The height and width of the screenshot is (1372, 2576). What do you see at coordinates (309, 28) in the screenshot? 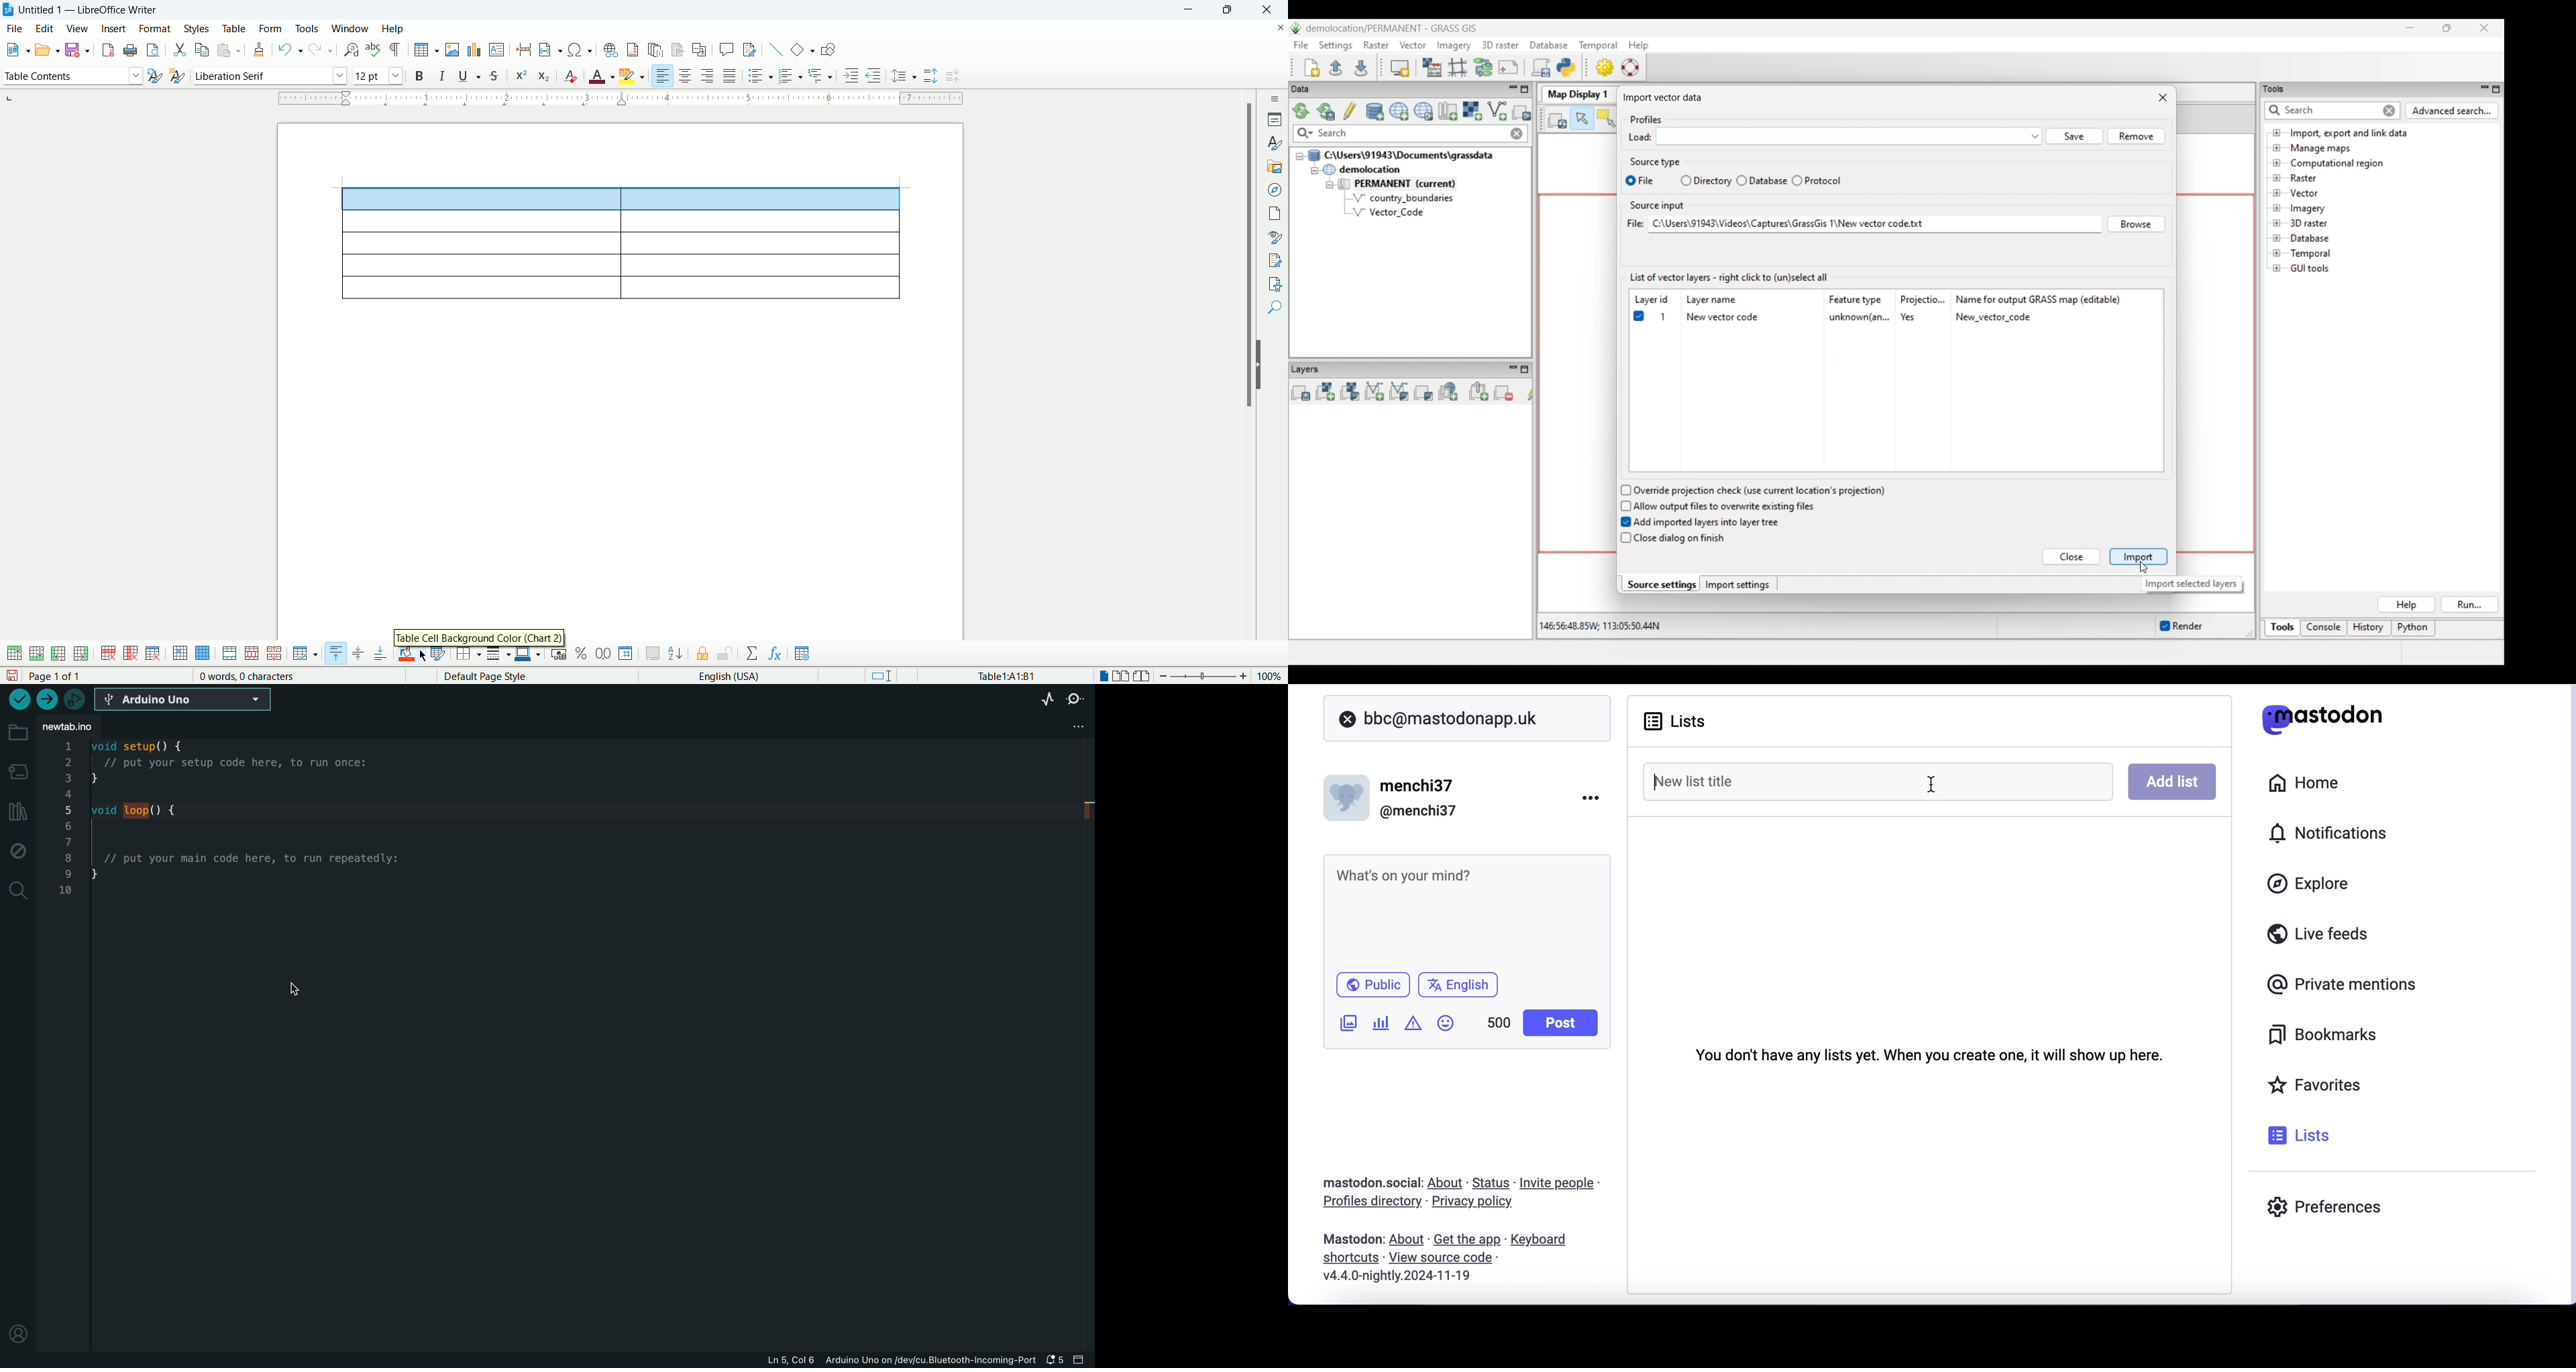
I see `tools` at bounding box center [309, 28].